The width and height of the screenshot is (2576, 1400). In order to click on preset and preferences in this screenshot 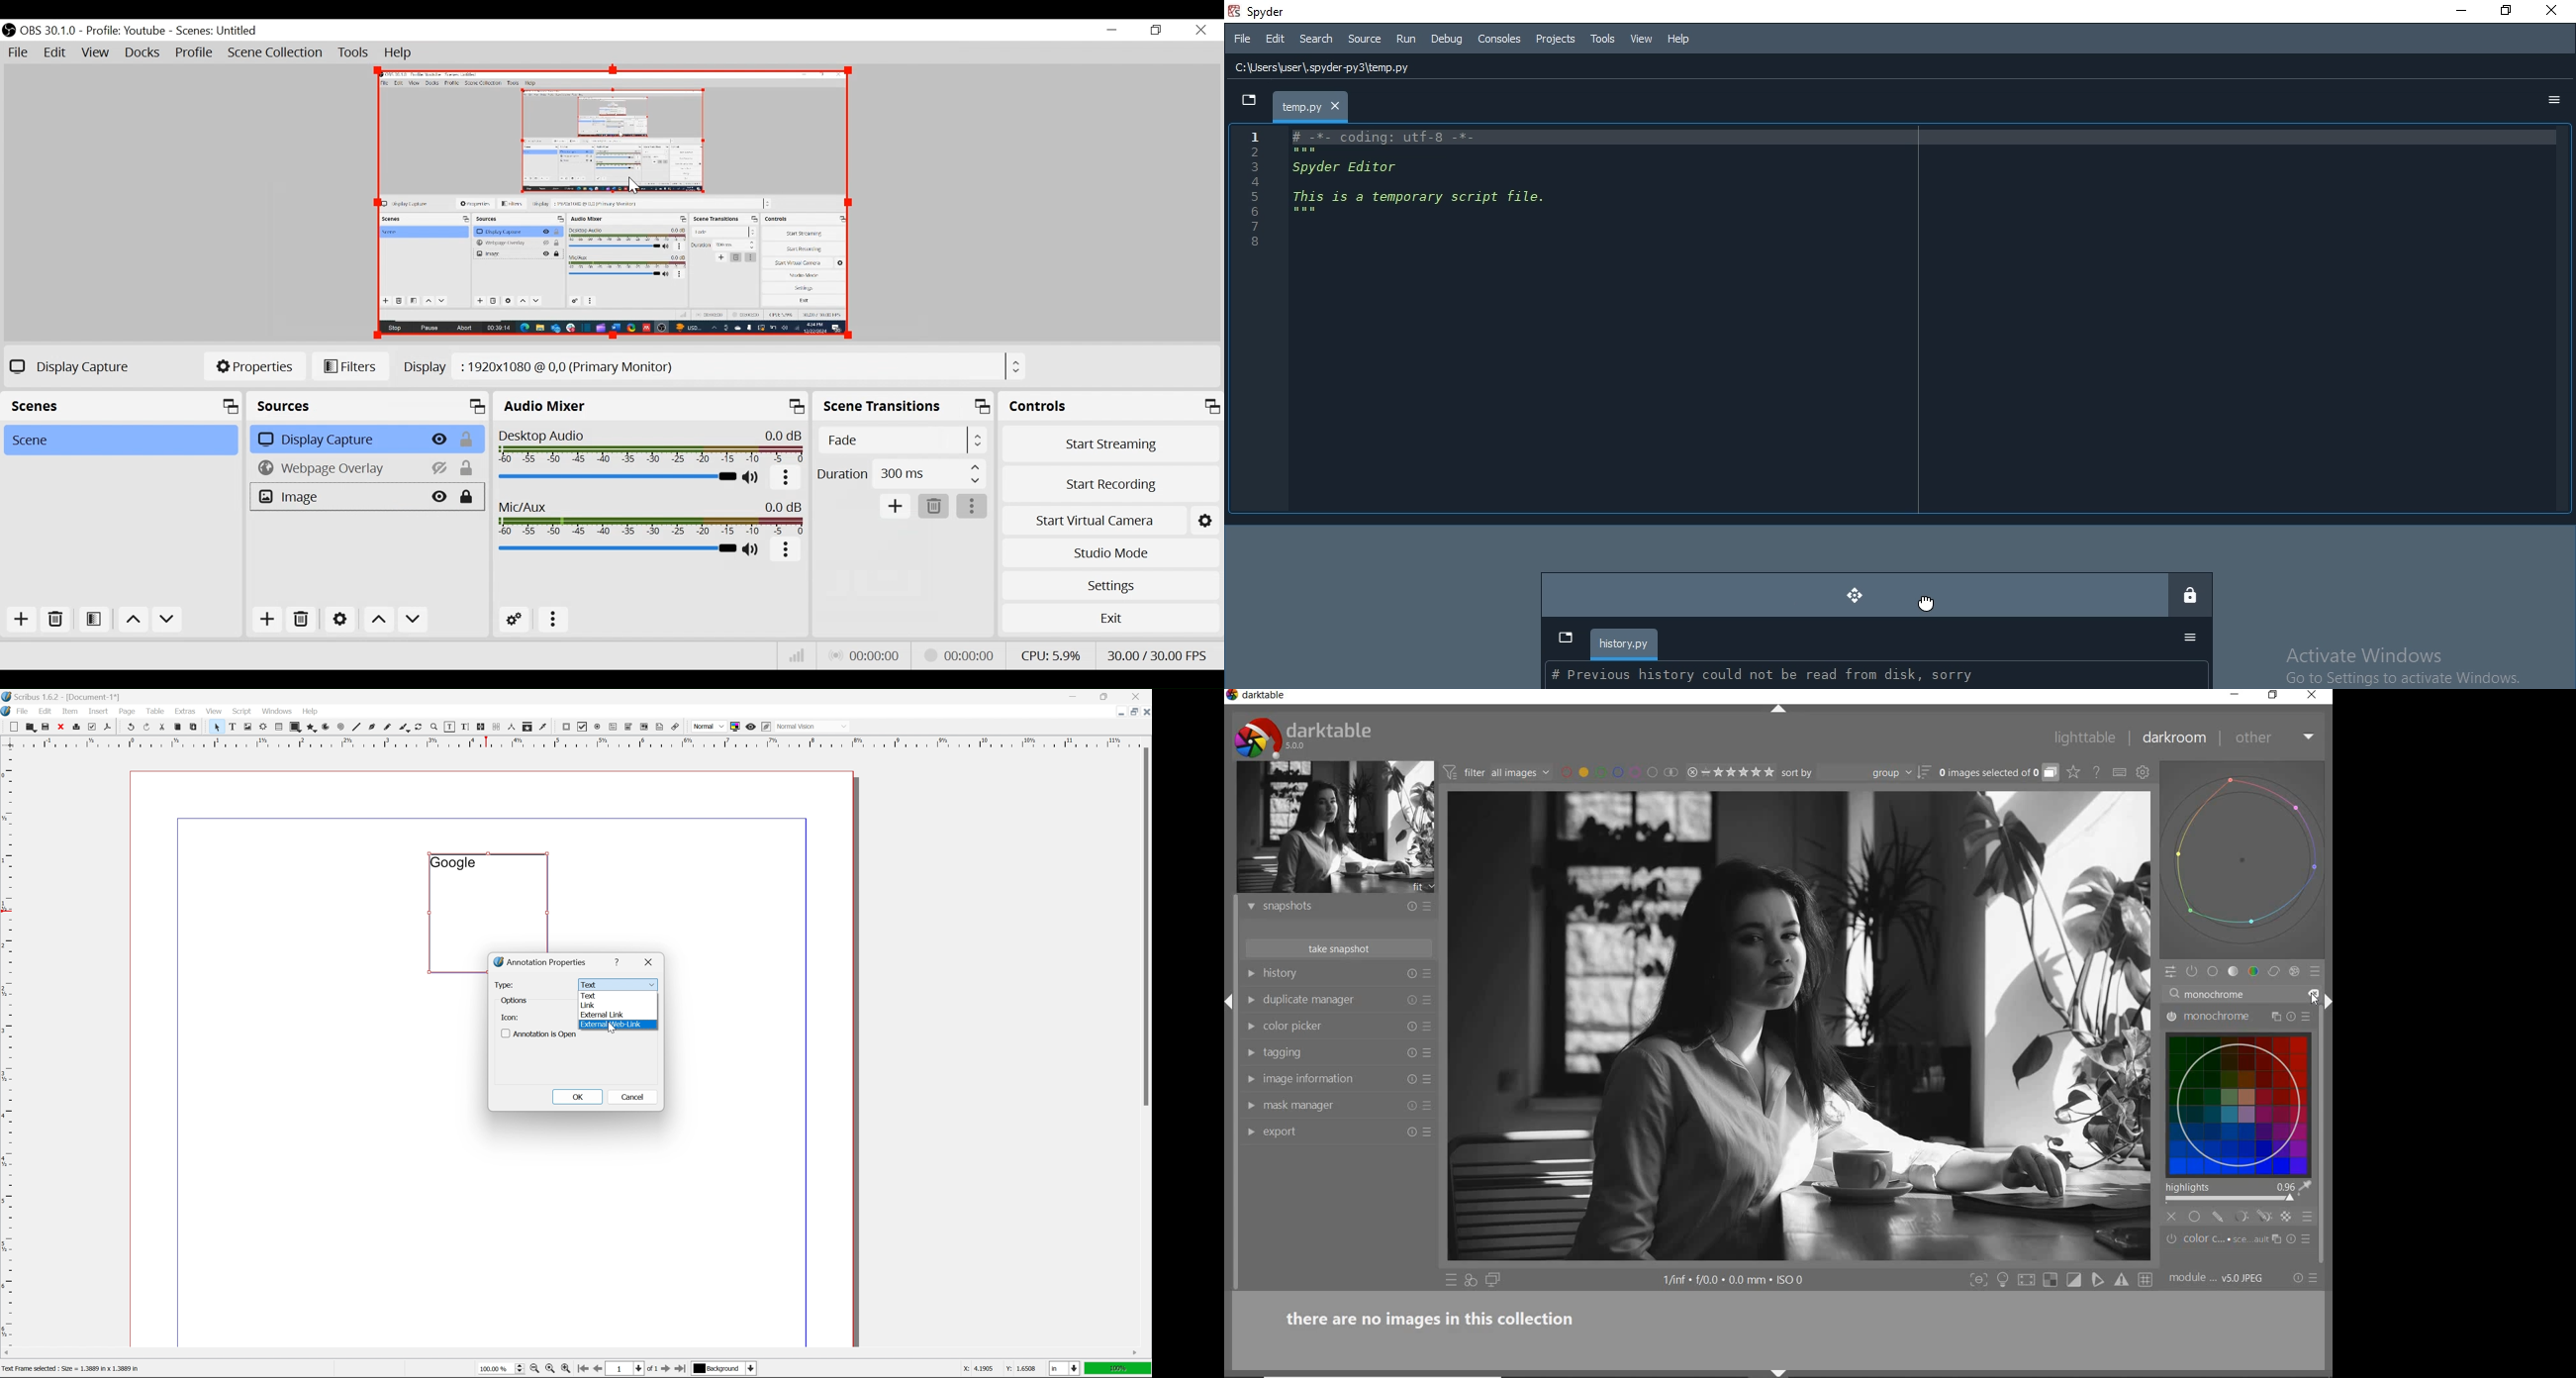, I will do `click(1429, 1053)`.